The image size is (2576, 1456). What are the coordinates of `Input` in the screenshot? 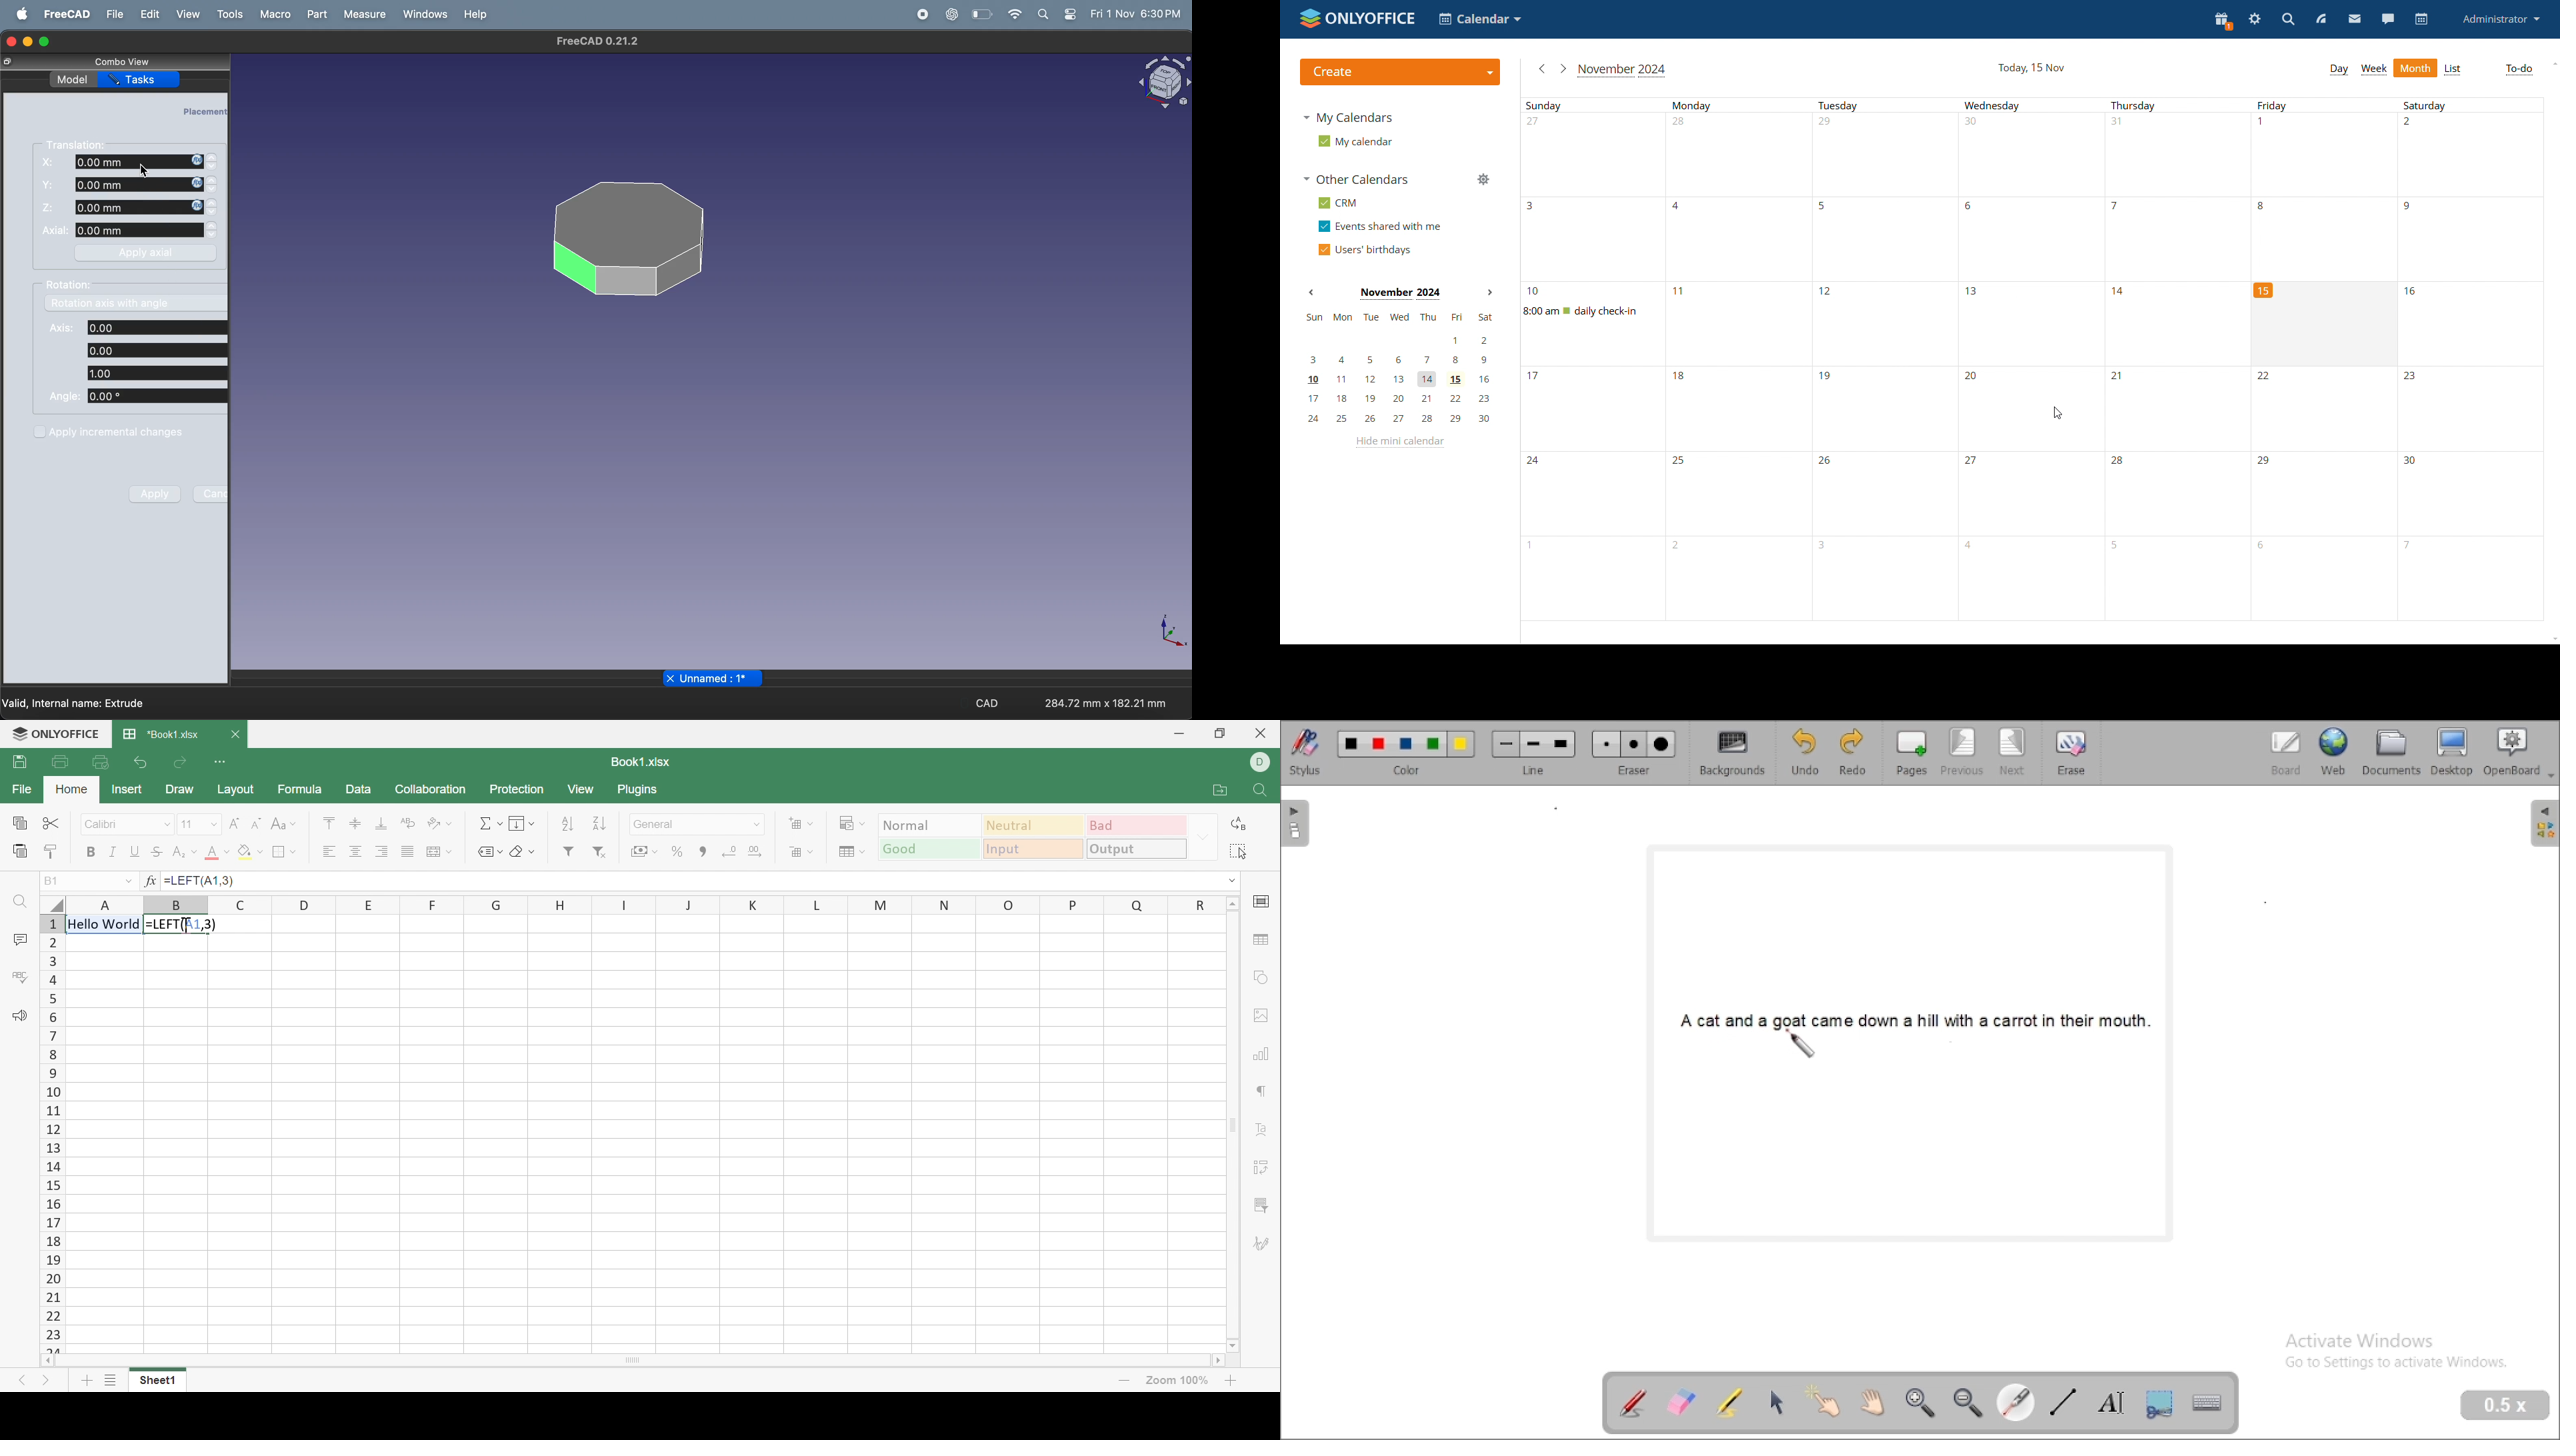 It's located at (1033, 847).